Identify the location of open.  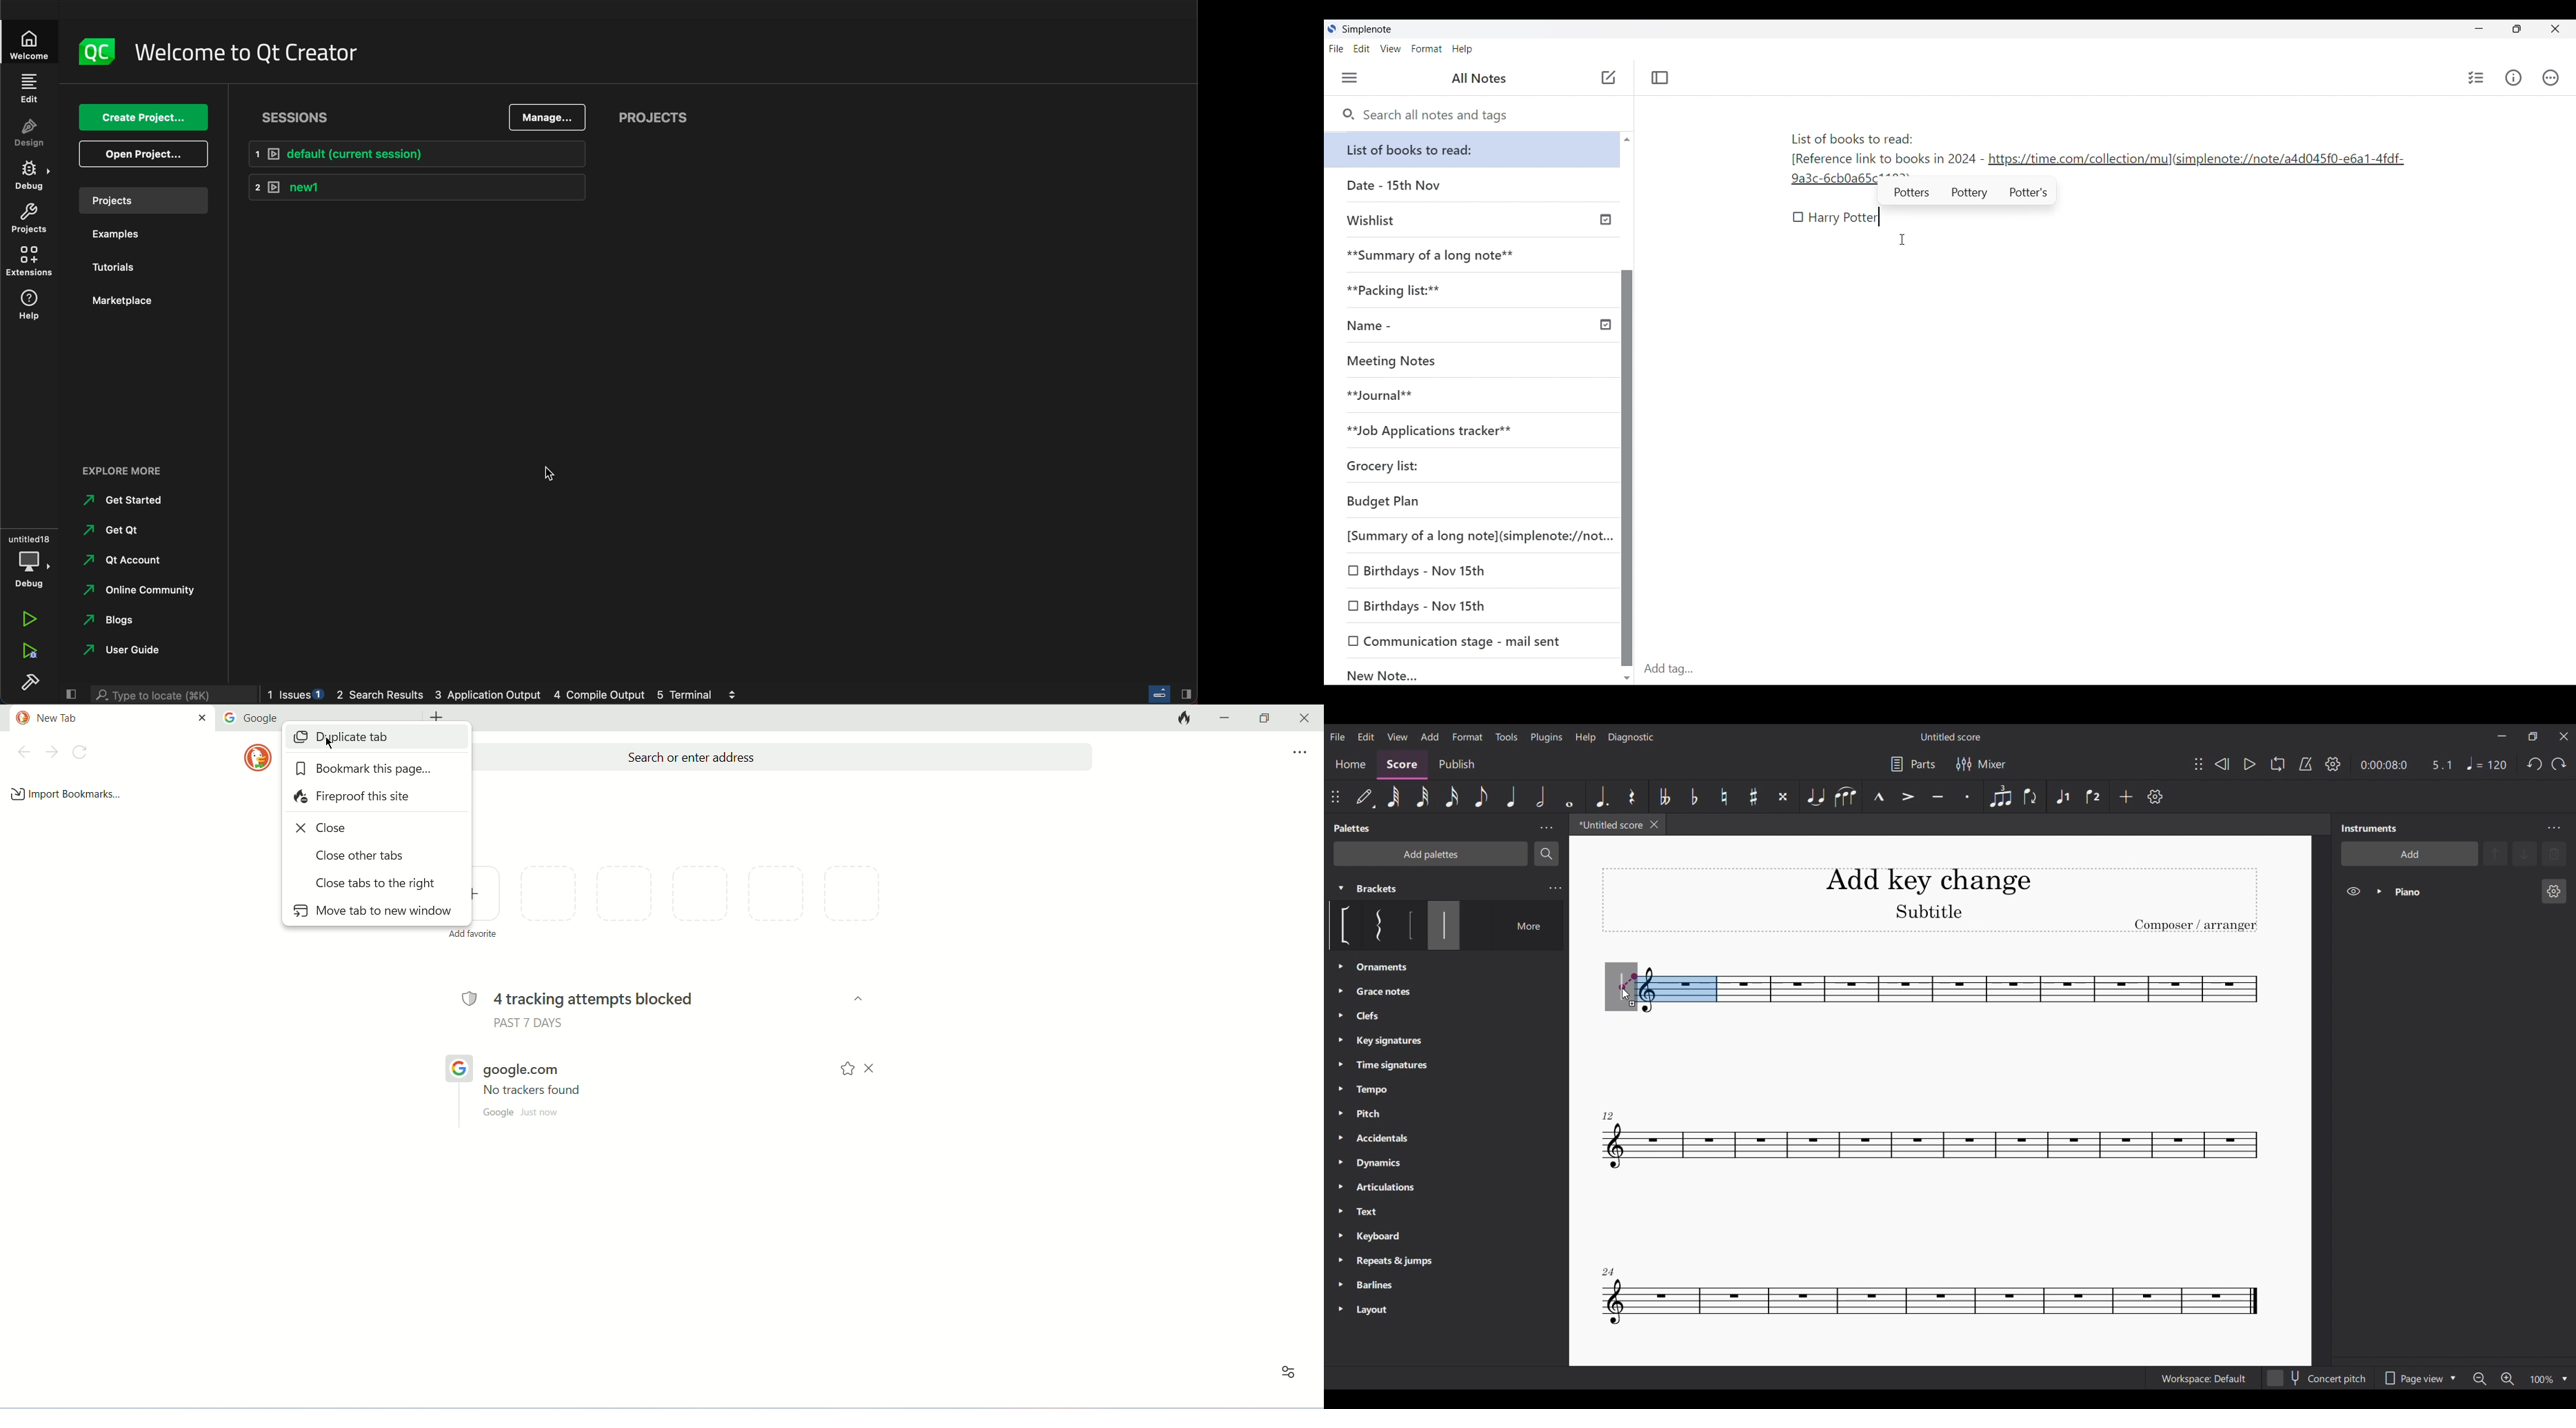
(145, 156).